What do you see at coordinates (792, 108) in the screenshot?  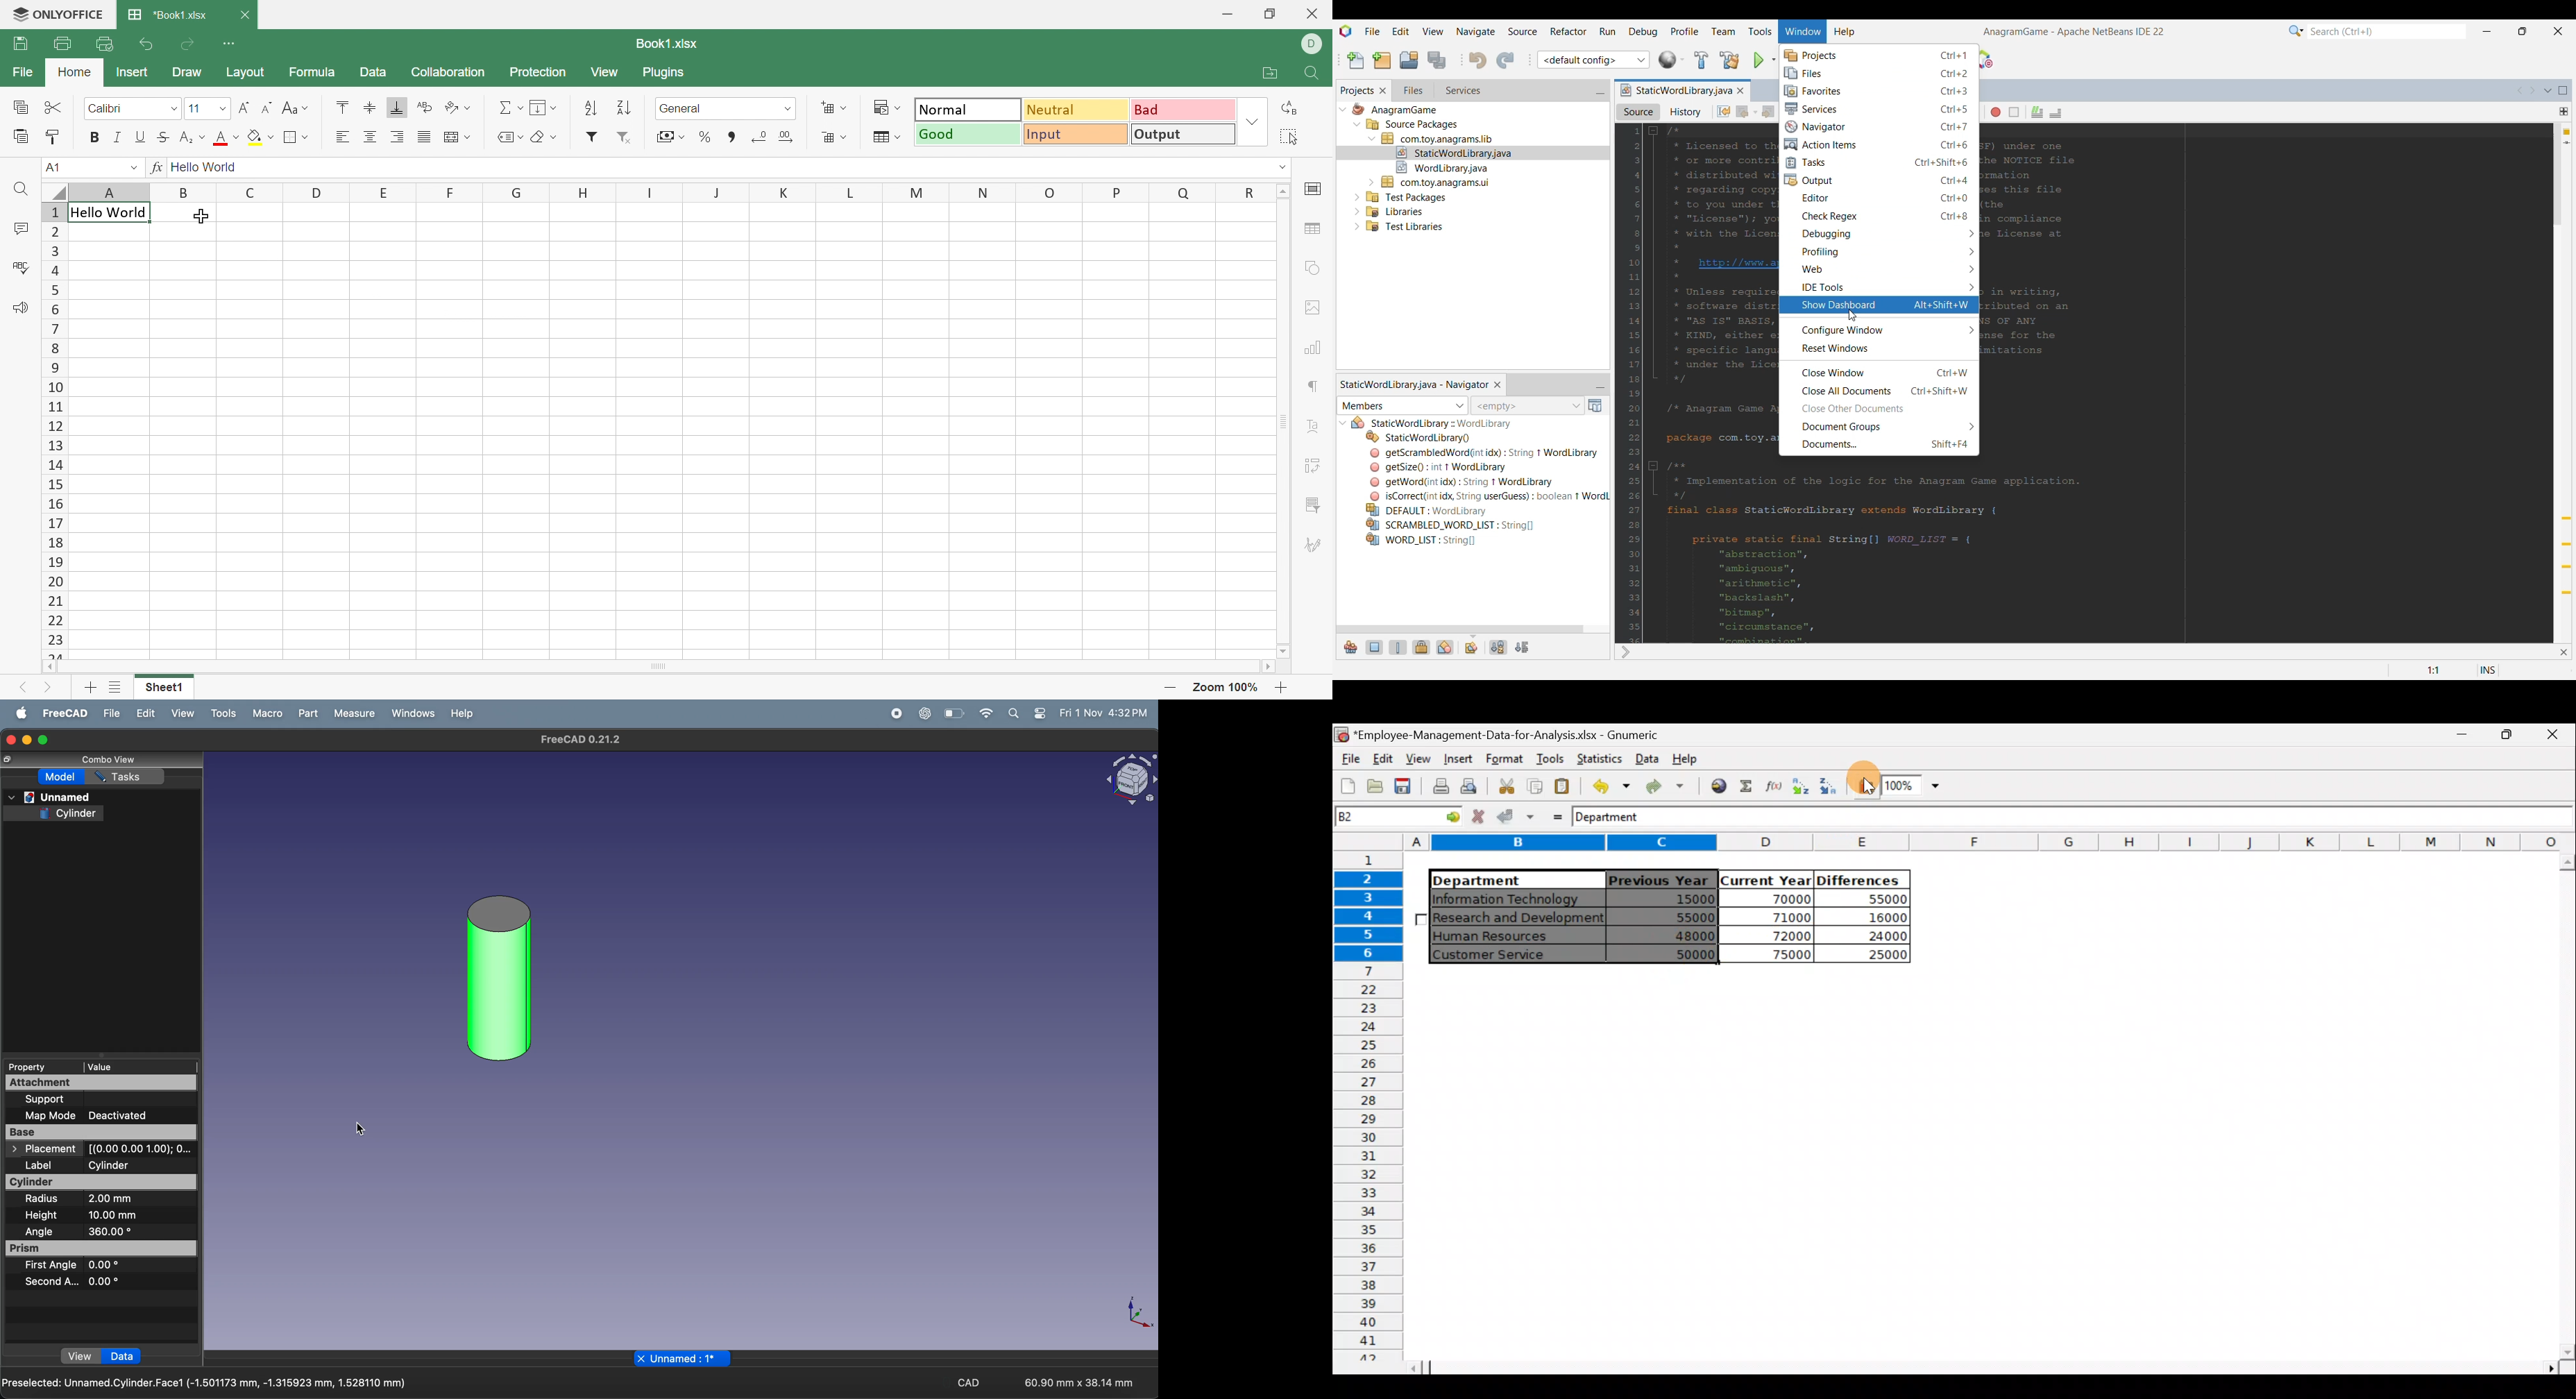 I see `Drop down` at bounding box center [792, 108].